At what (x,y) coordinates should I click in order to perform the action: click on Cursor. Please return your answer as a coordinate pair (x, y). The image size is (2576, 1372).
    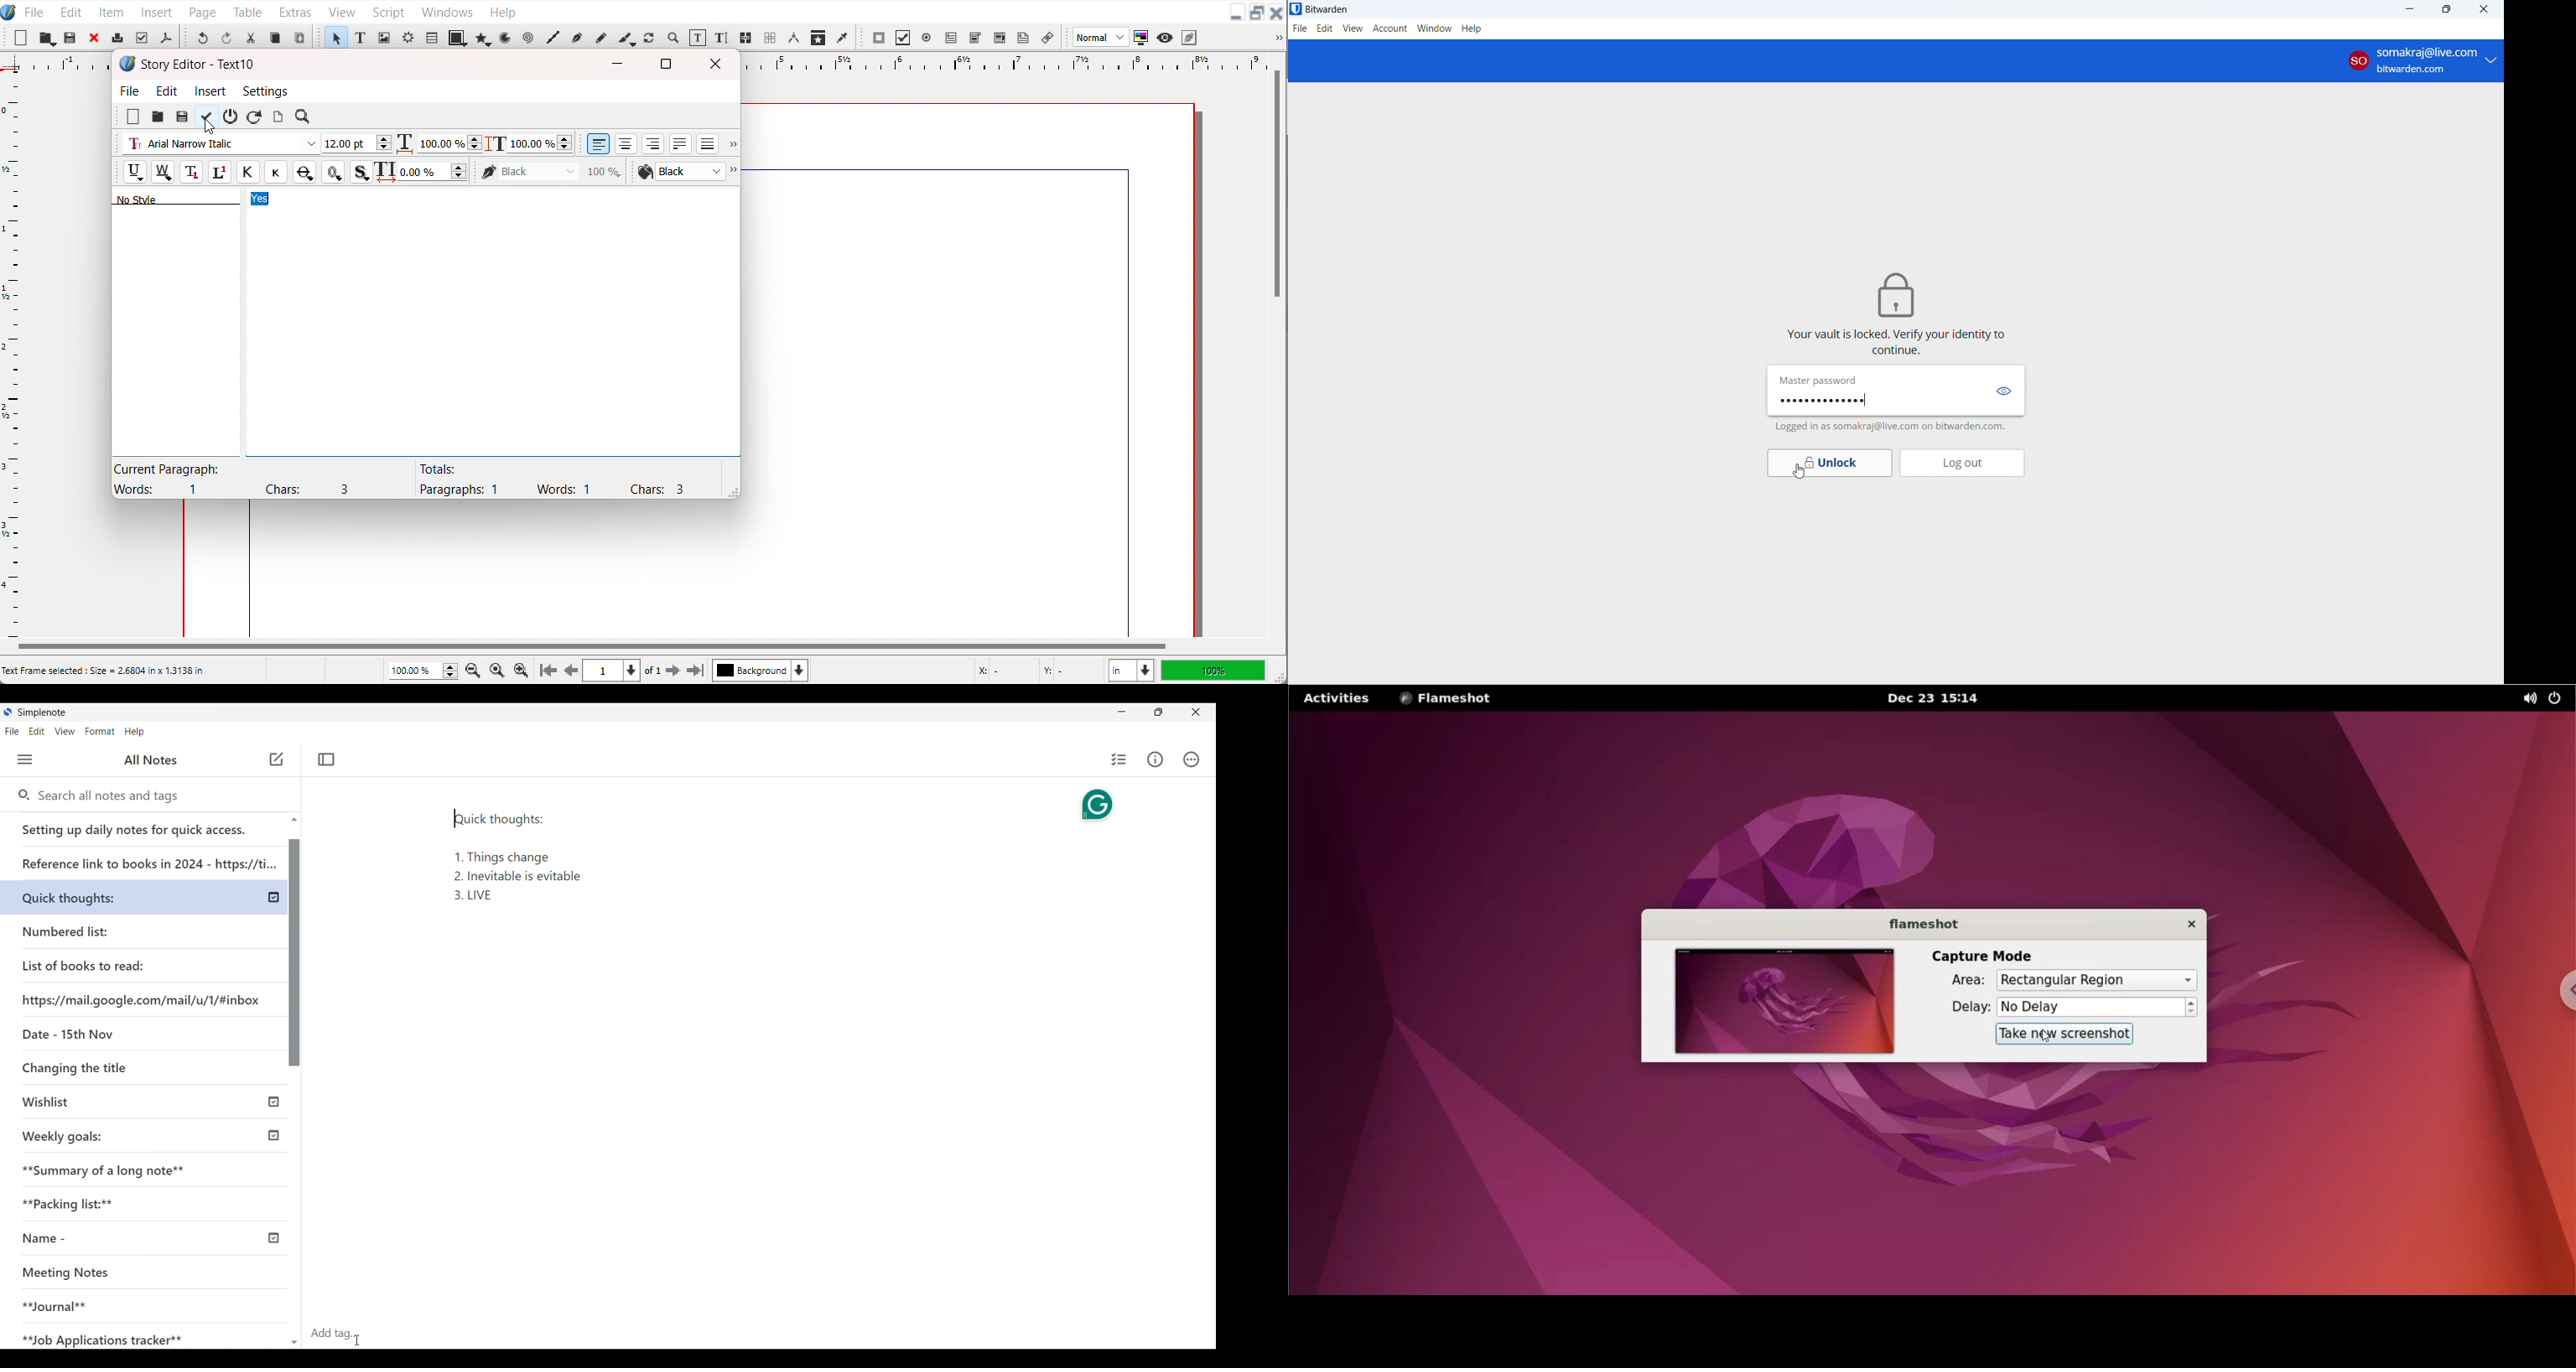
    Looking at the image, I should click on (357, 1340).